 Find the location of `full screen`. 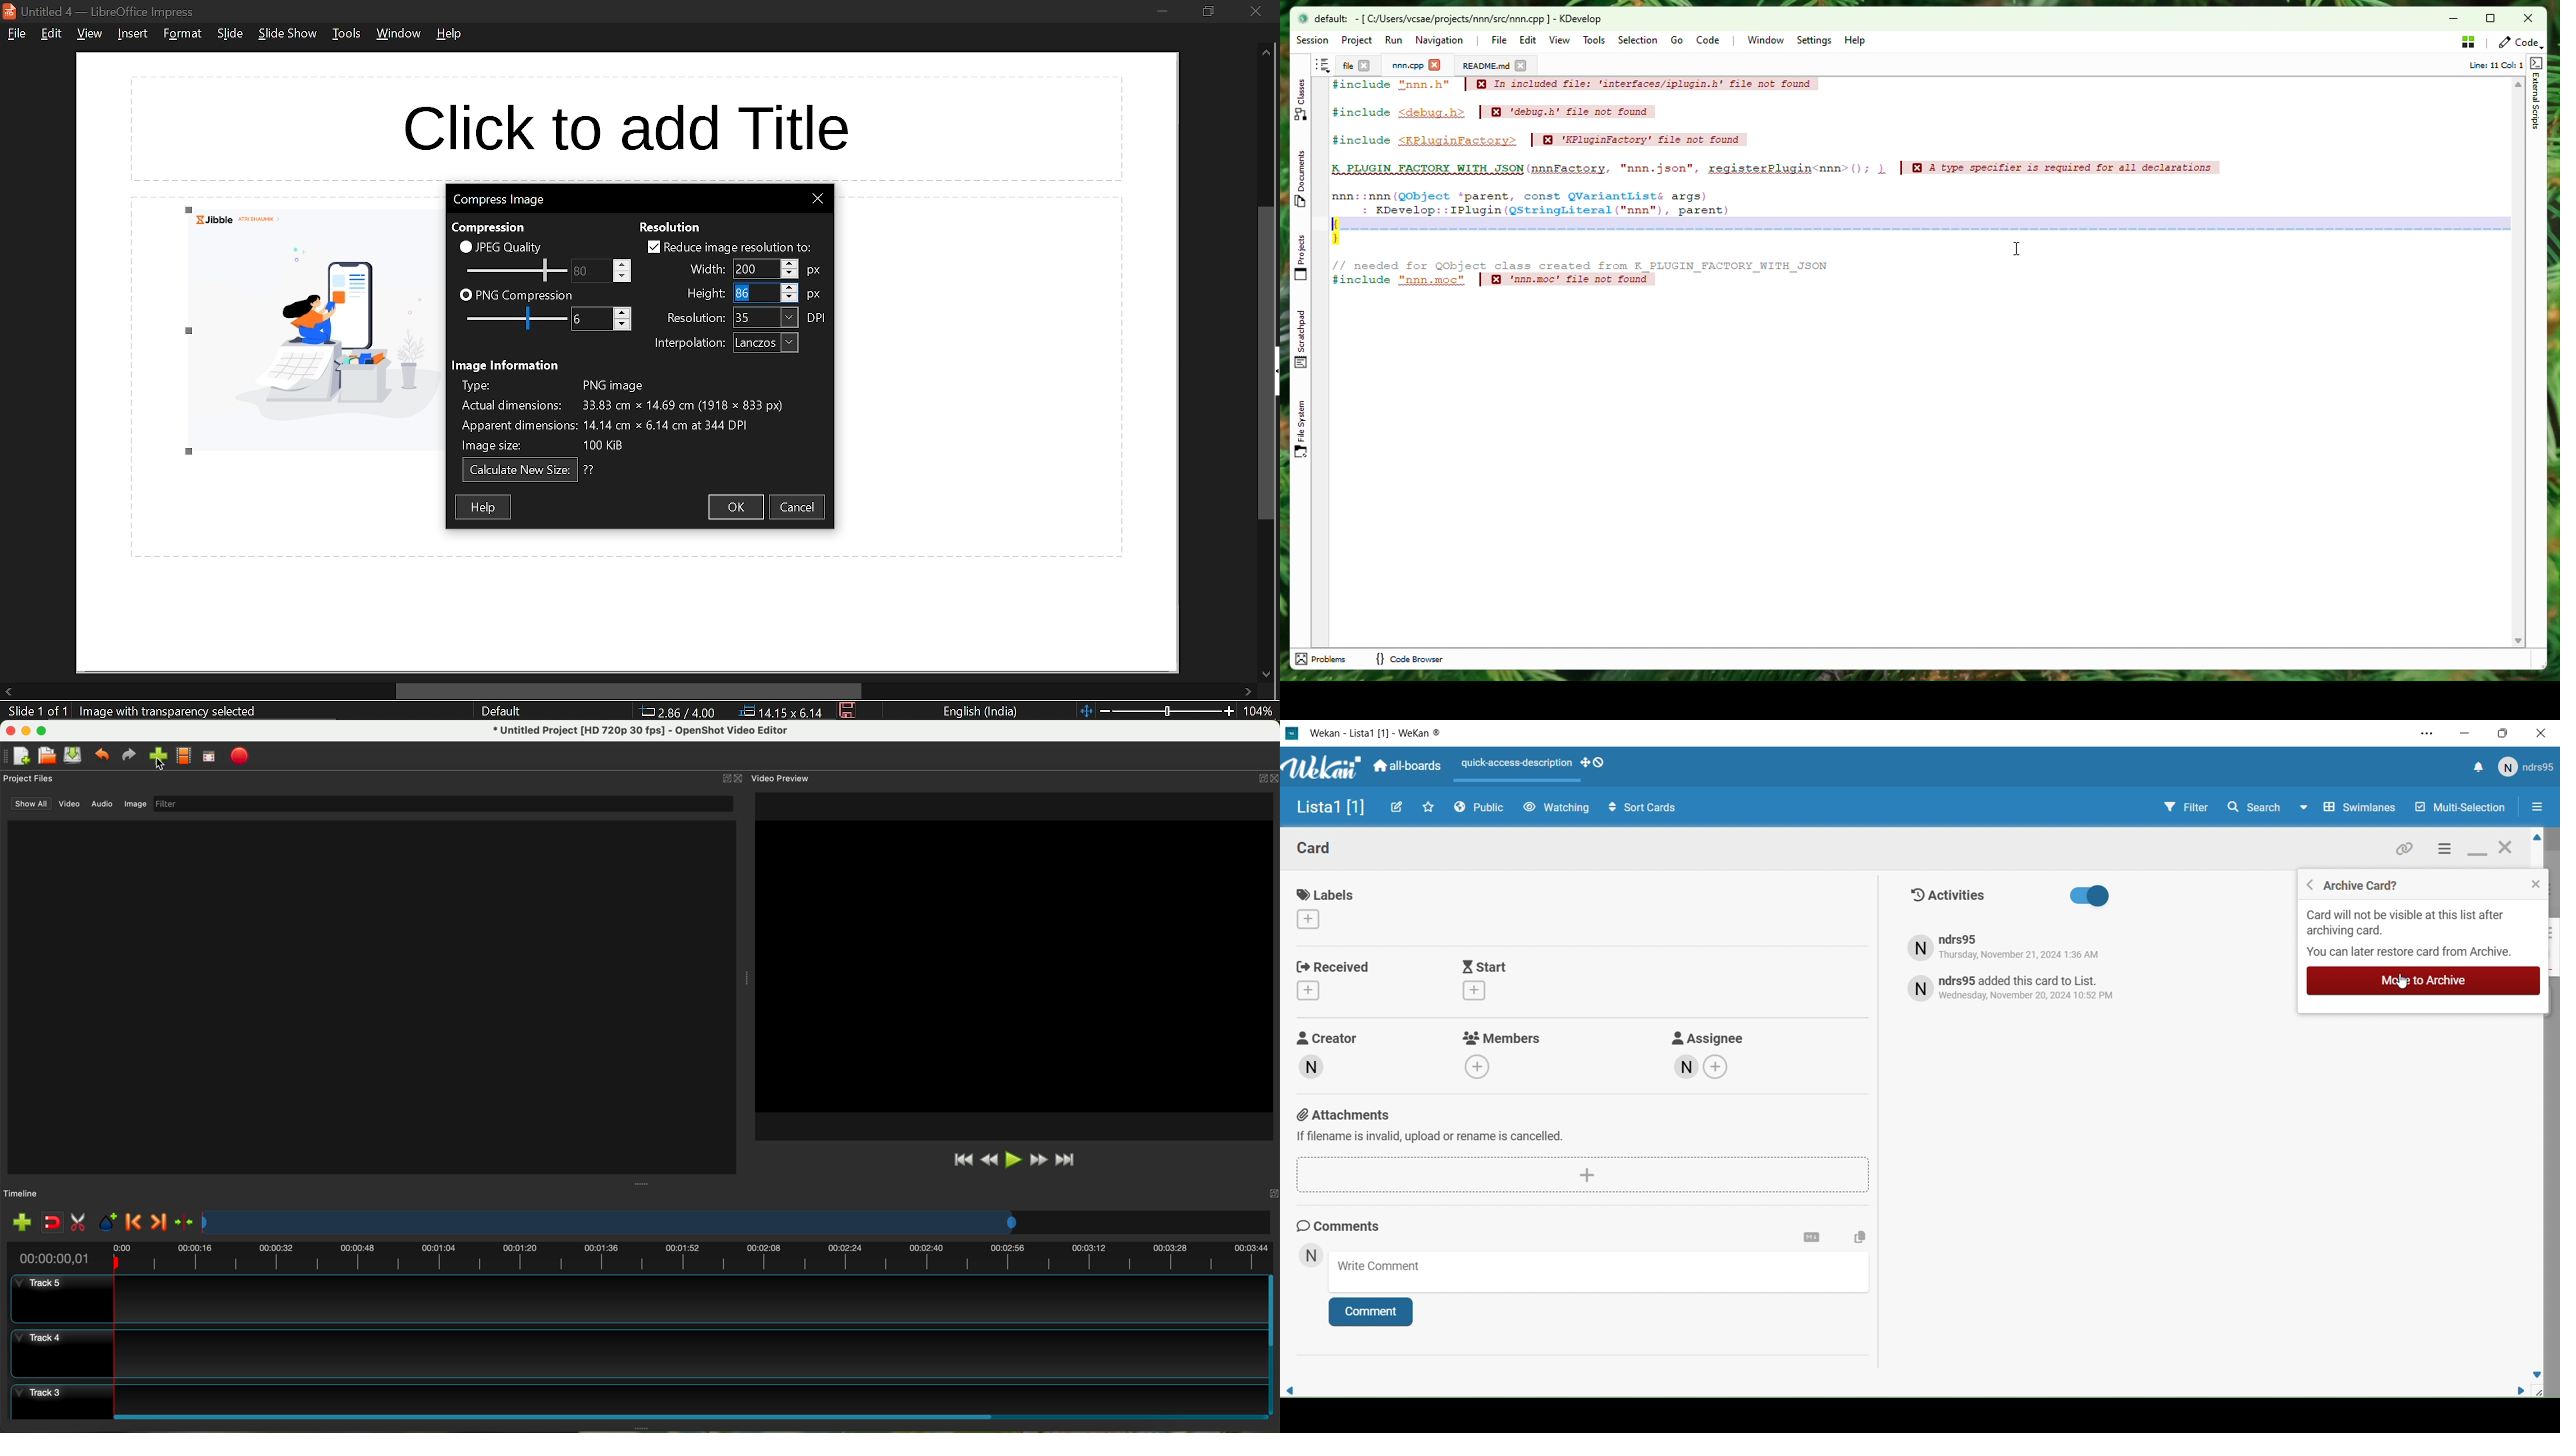

full screen is located at coordinates (208, 756).